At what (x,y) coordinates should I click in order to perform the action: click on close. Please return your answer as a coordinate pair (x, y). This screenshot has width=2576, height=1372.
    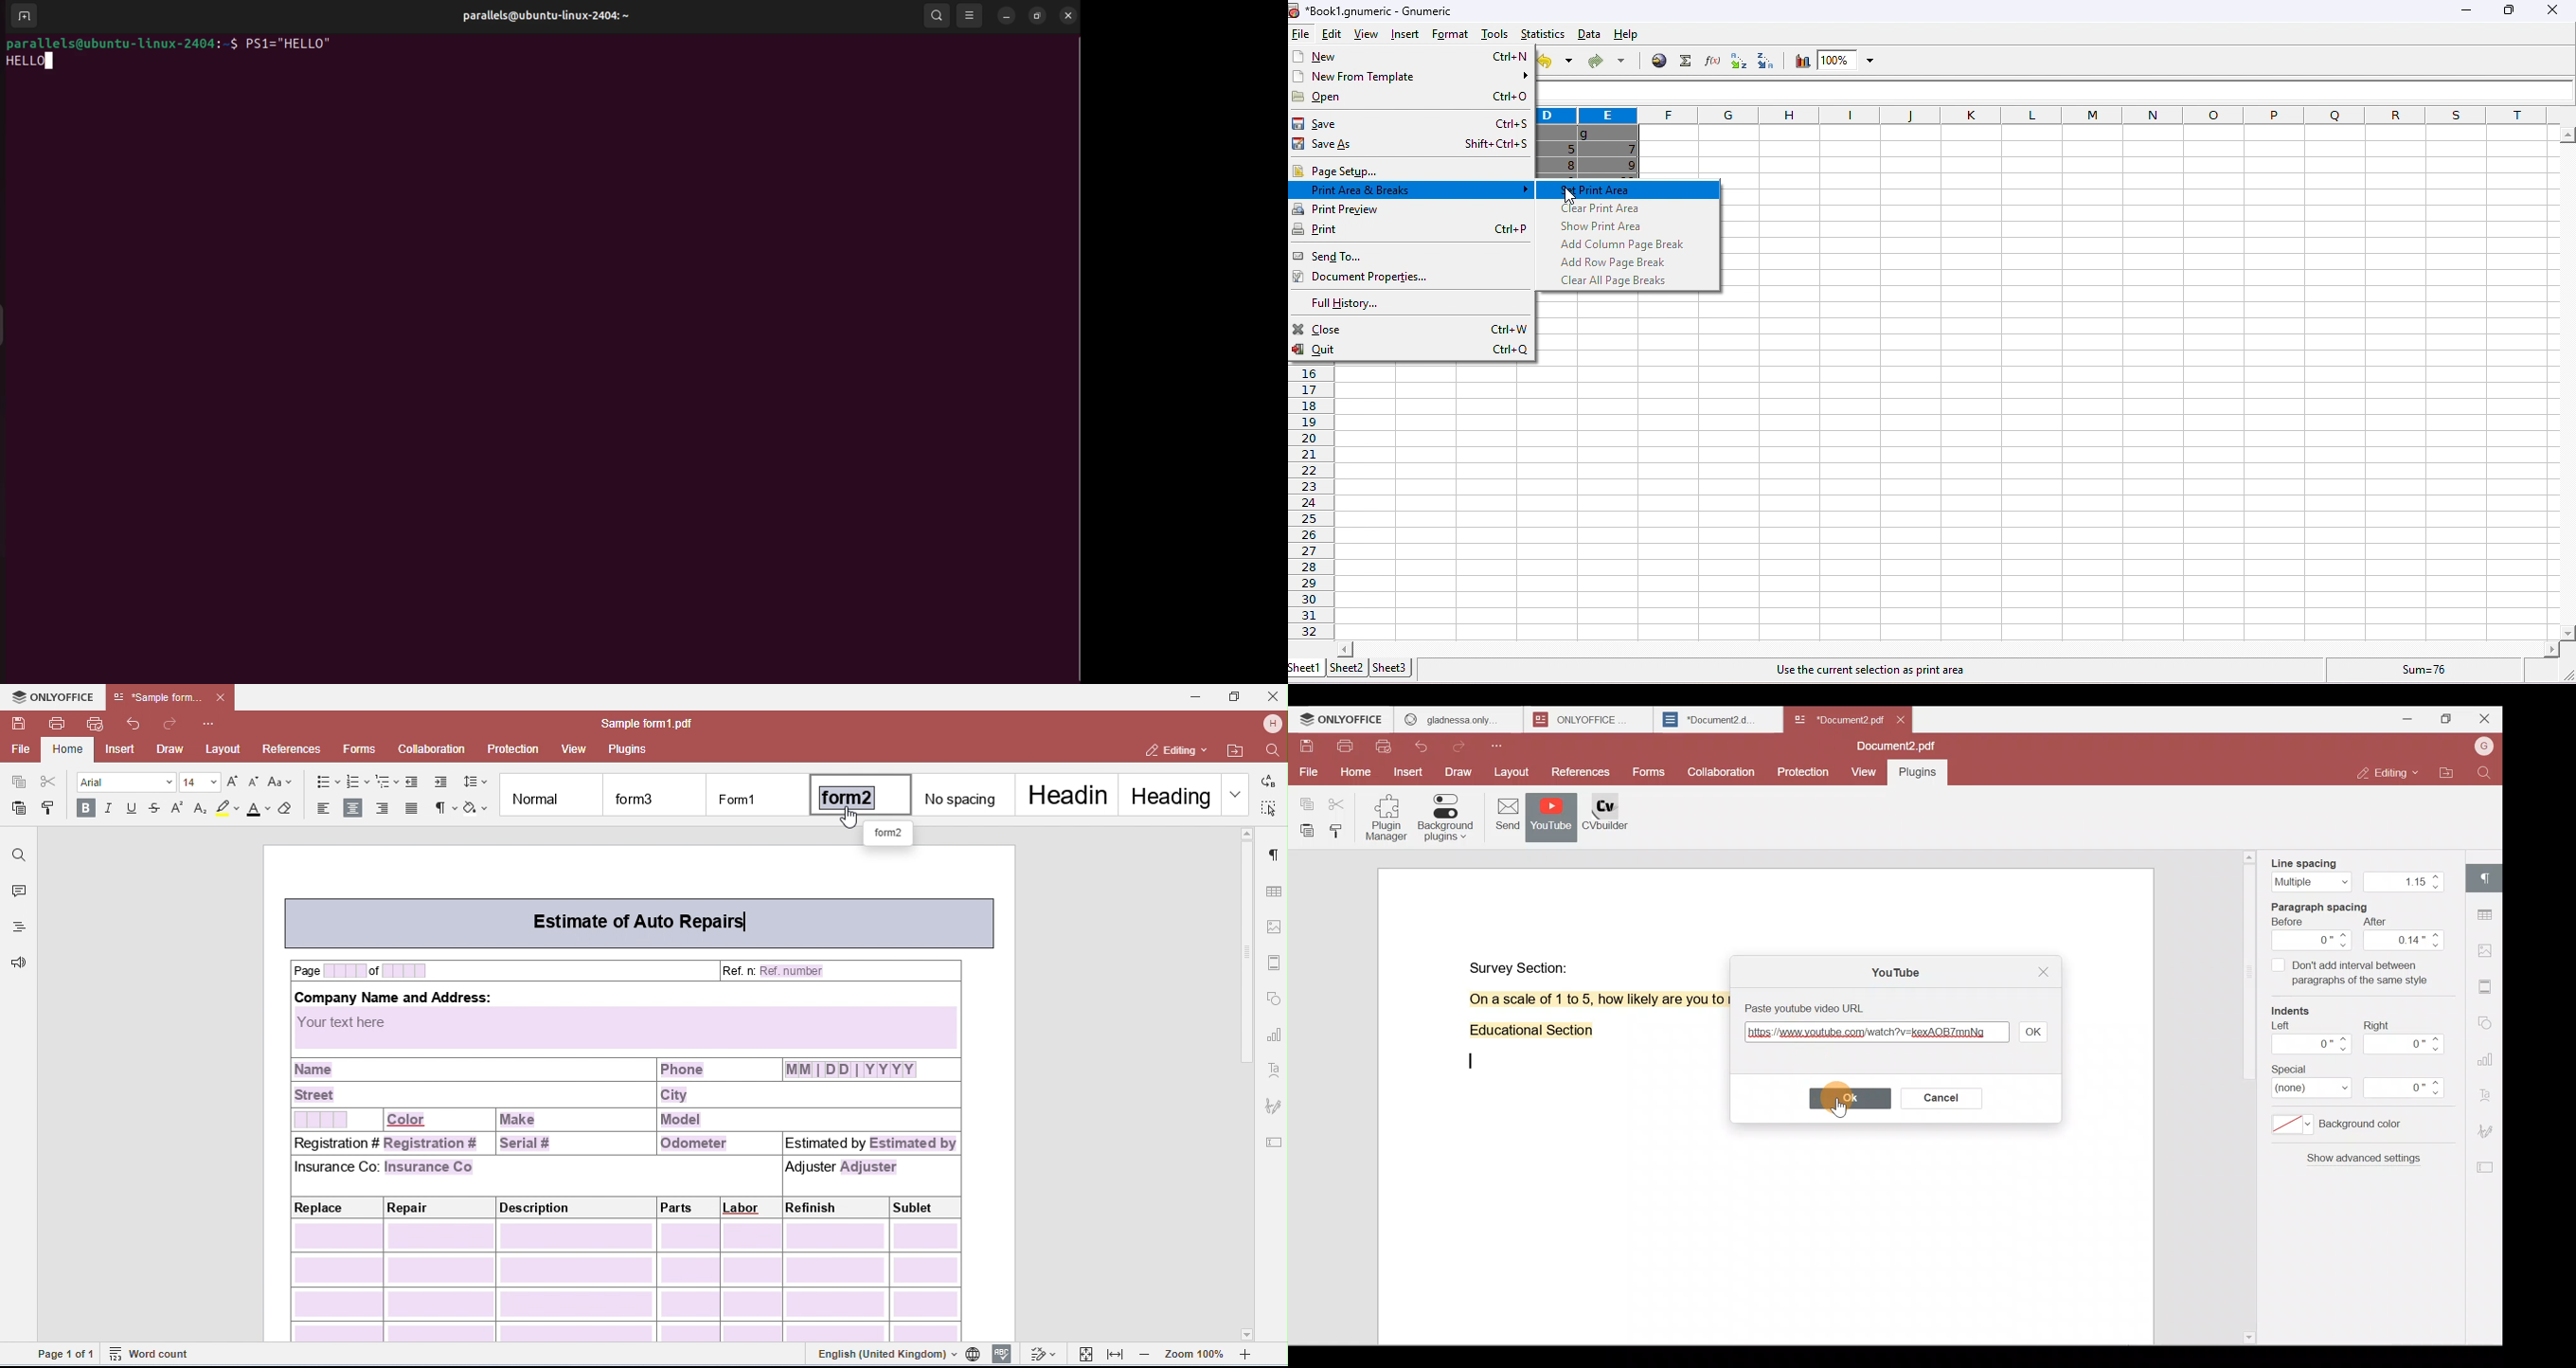
    Looking at the image, I should click on (1068, 15).